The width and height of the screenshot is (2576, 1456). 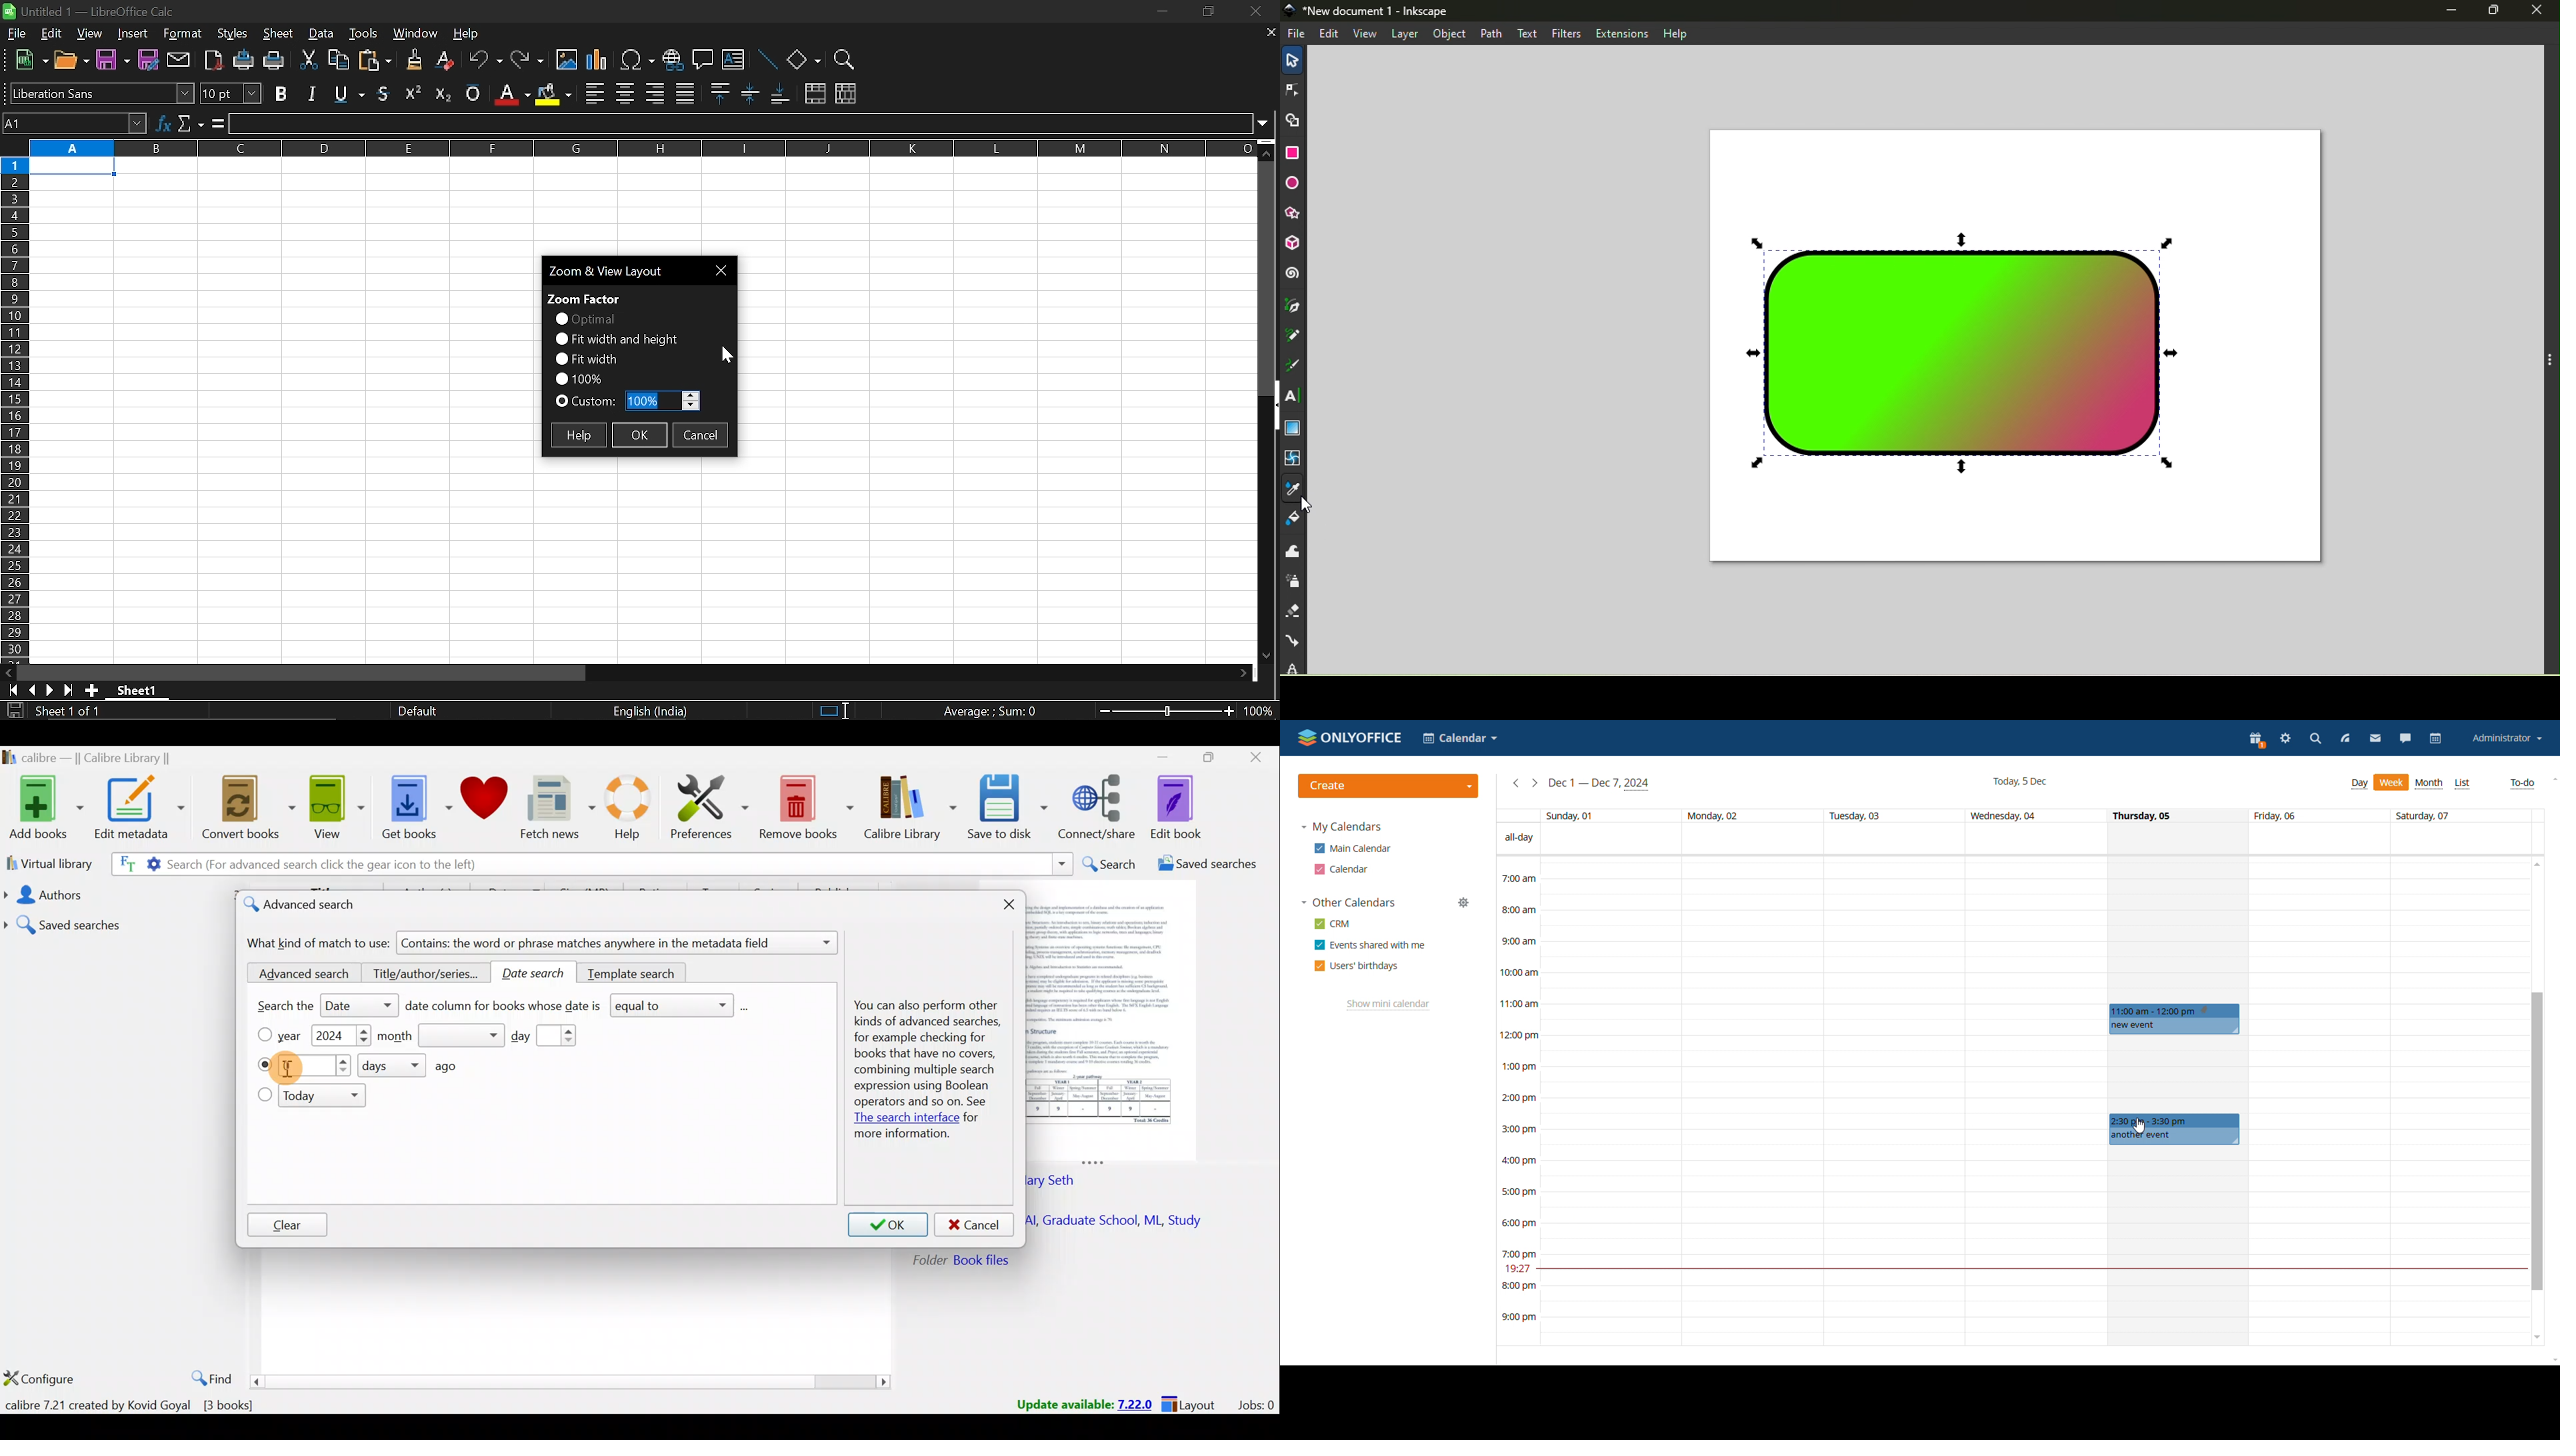 I want to click on Help, so click(x=633, y=810).